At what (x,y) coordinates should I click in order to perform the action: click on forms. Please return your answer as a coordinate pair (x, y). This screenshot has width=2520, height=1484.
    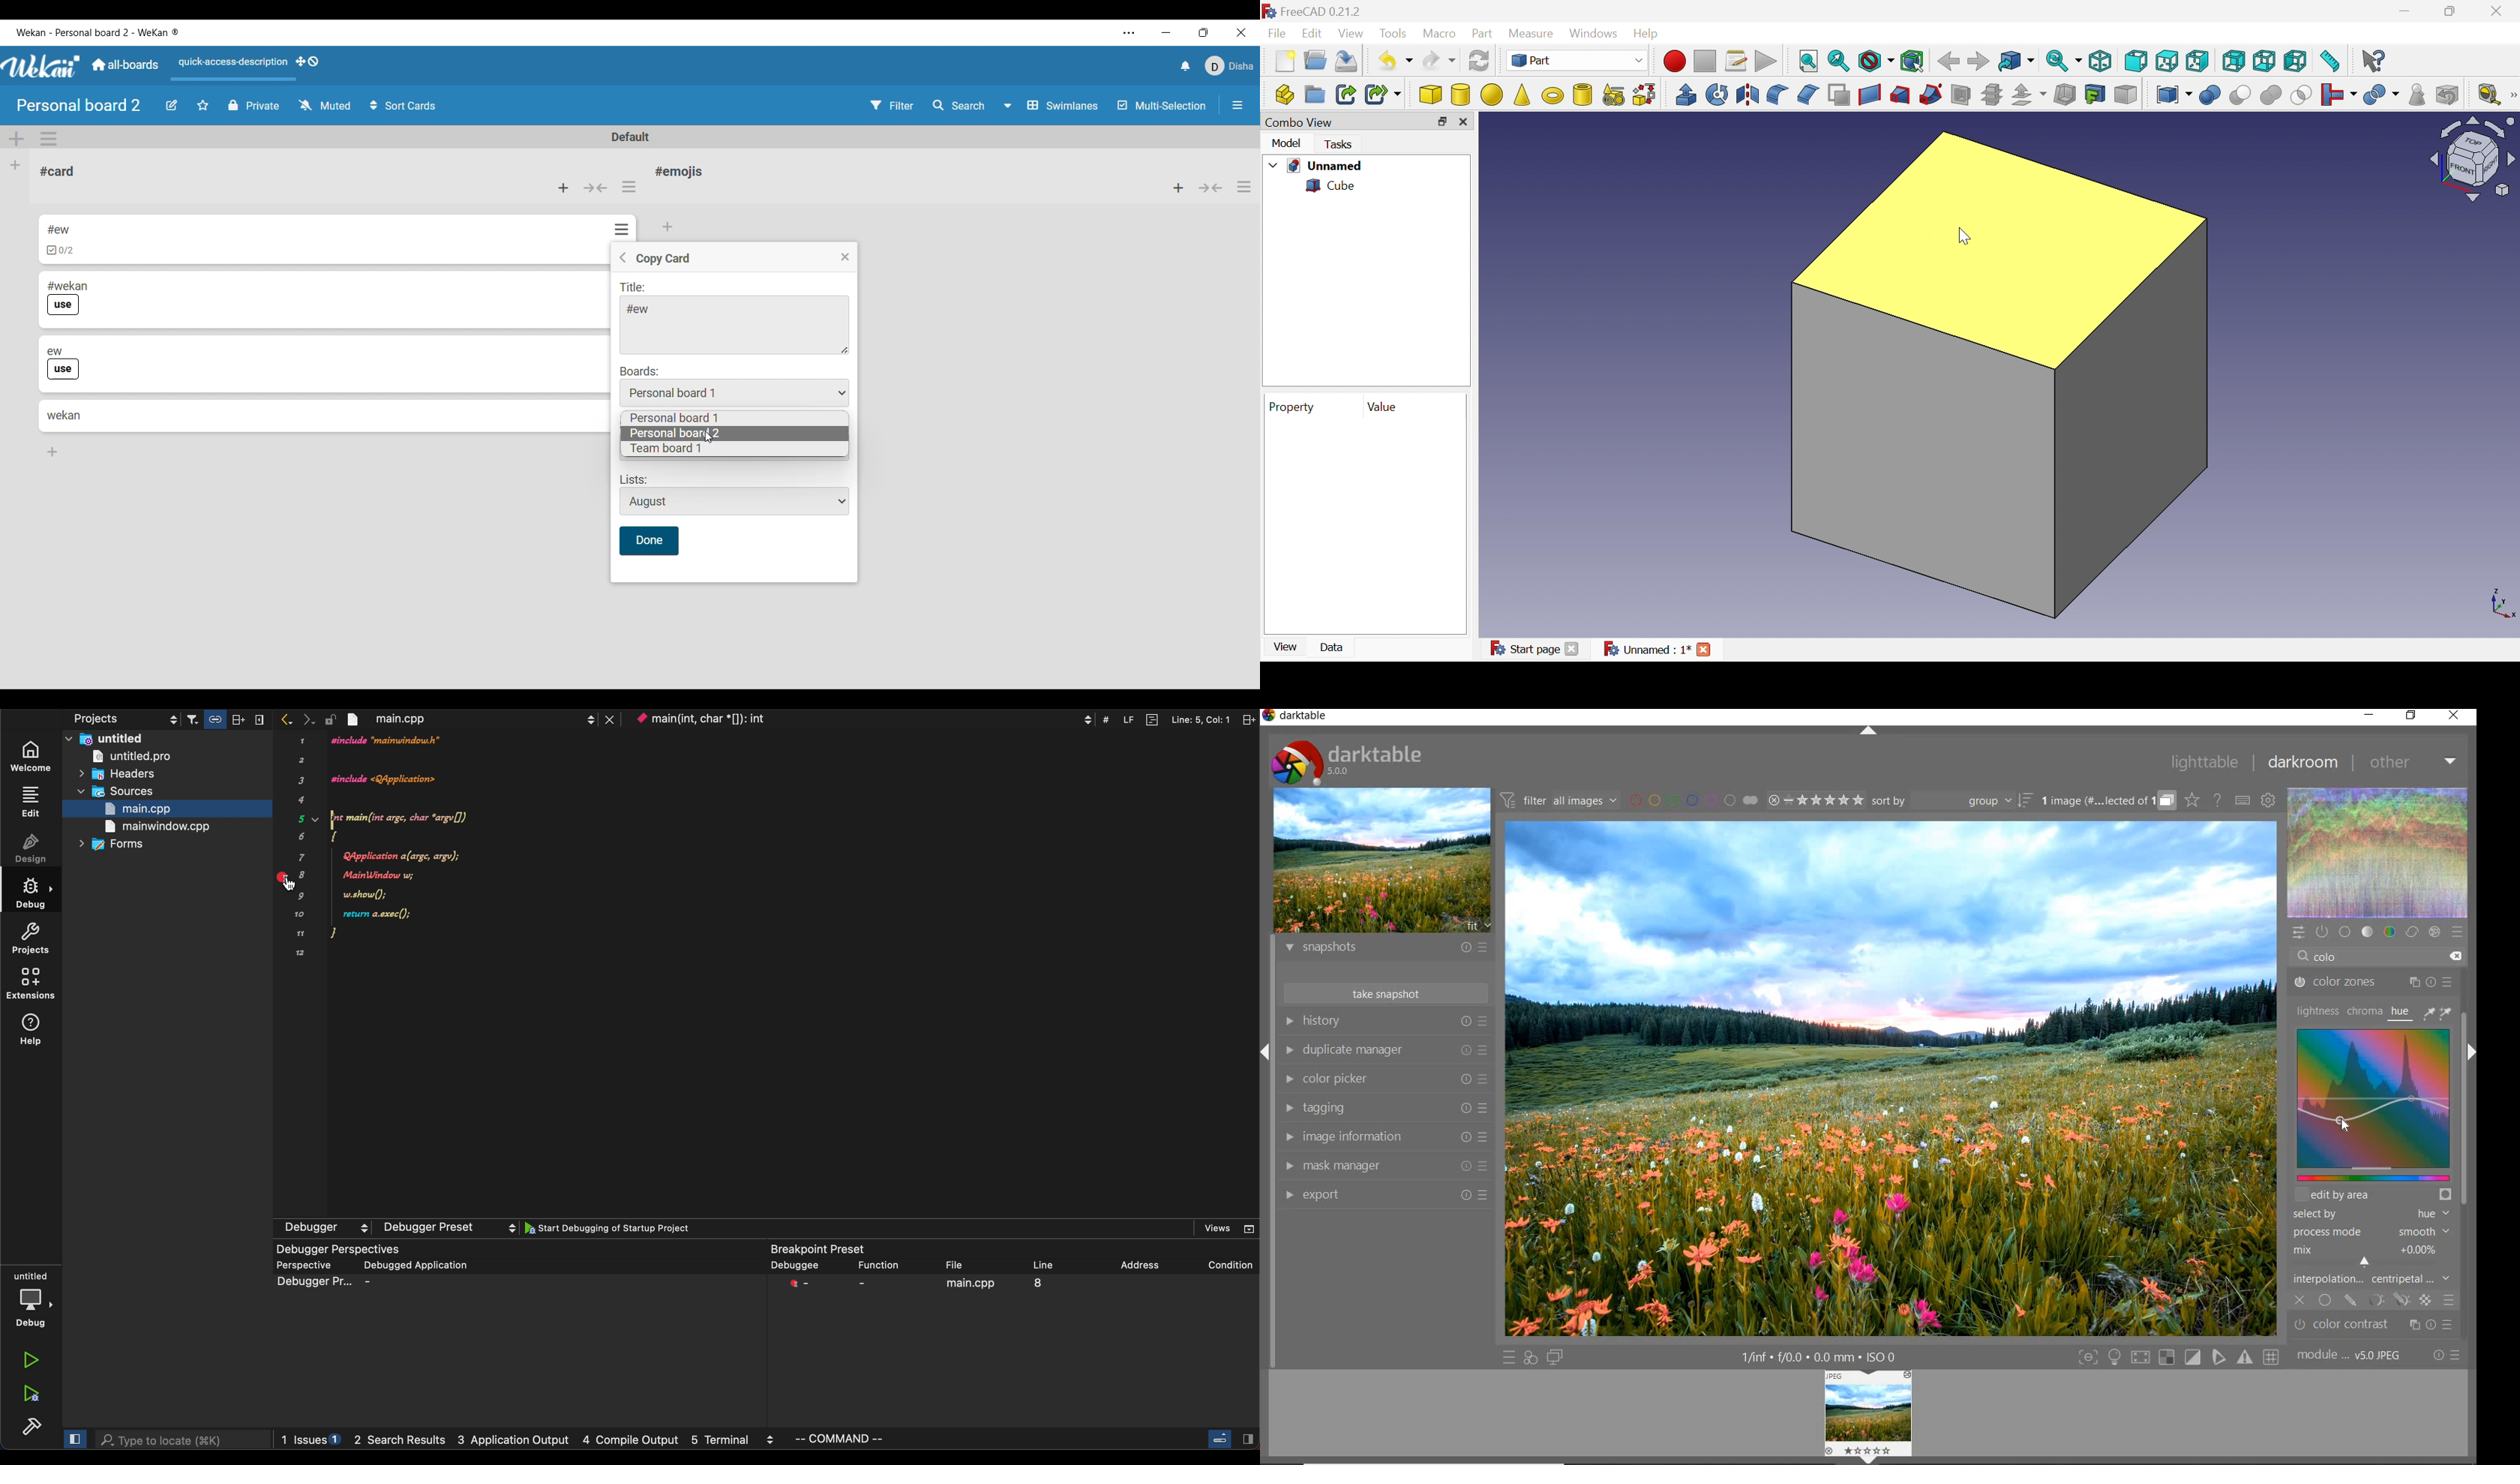
    Looking at the image, I should click on (128, 846).